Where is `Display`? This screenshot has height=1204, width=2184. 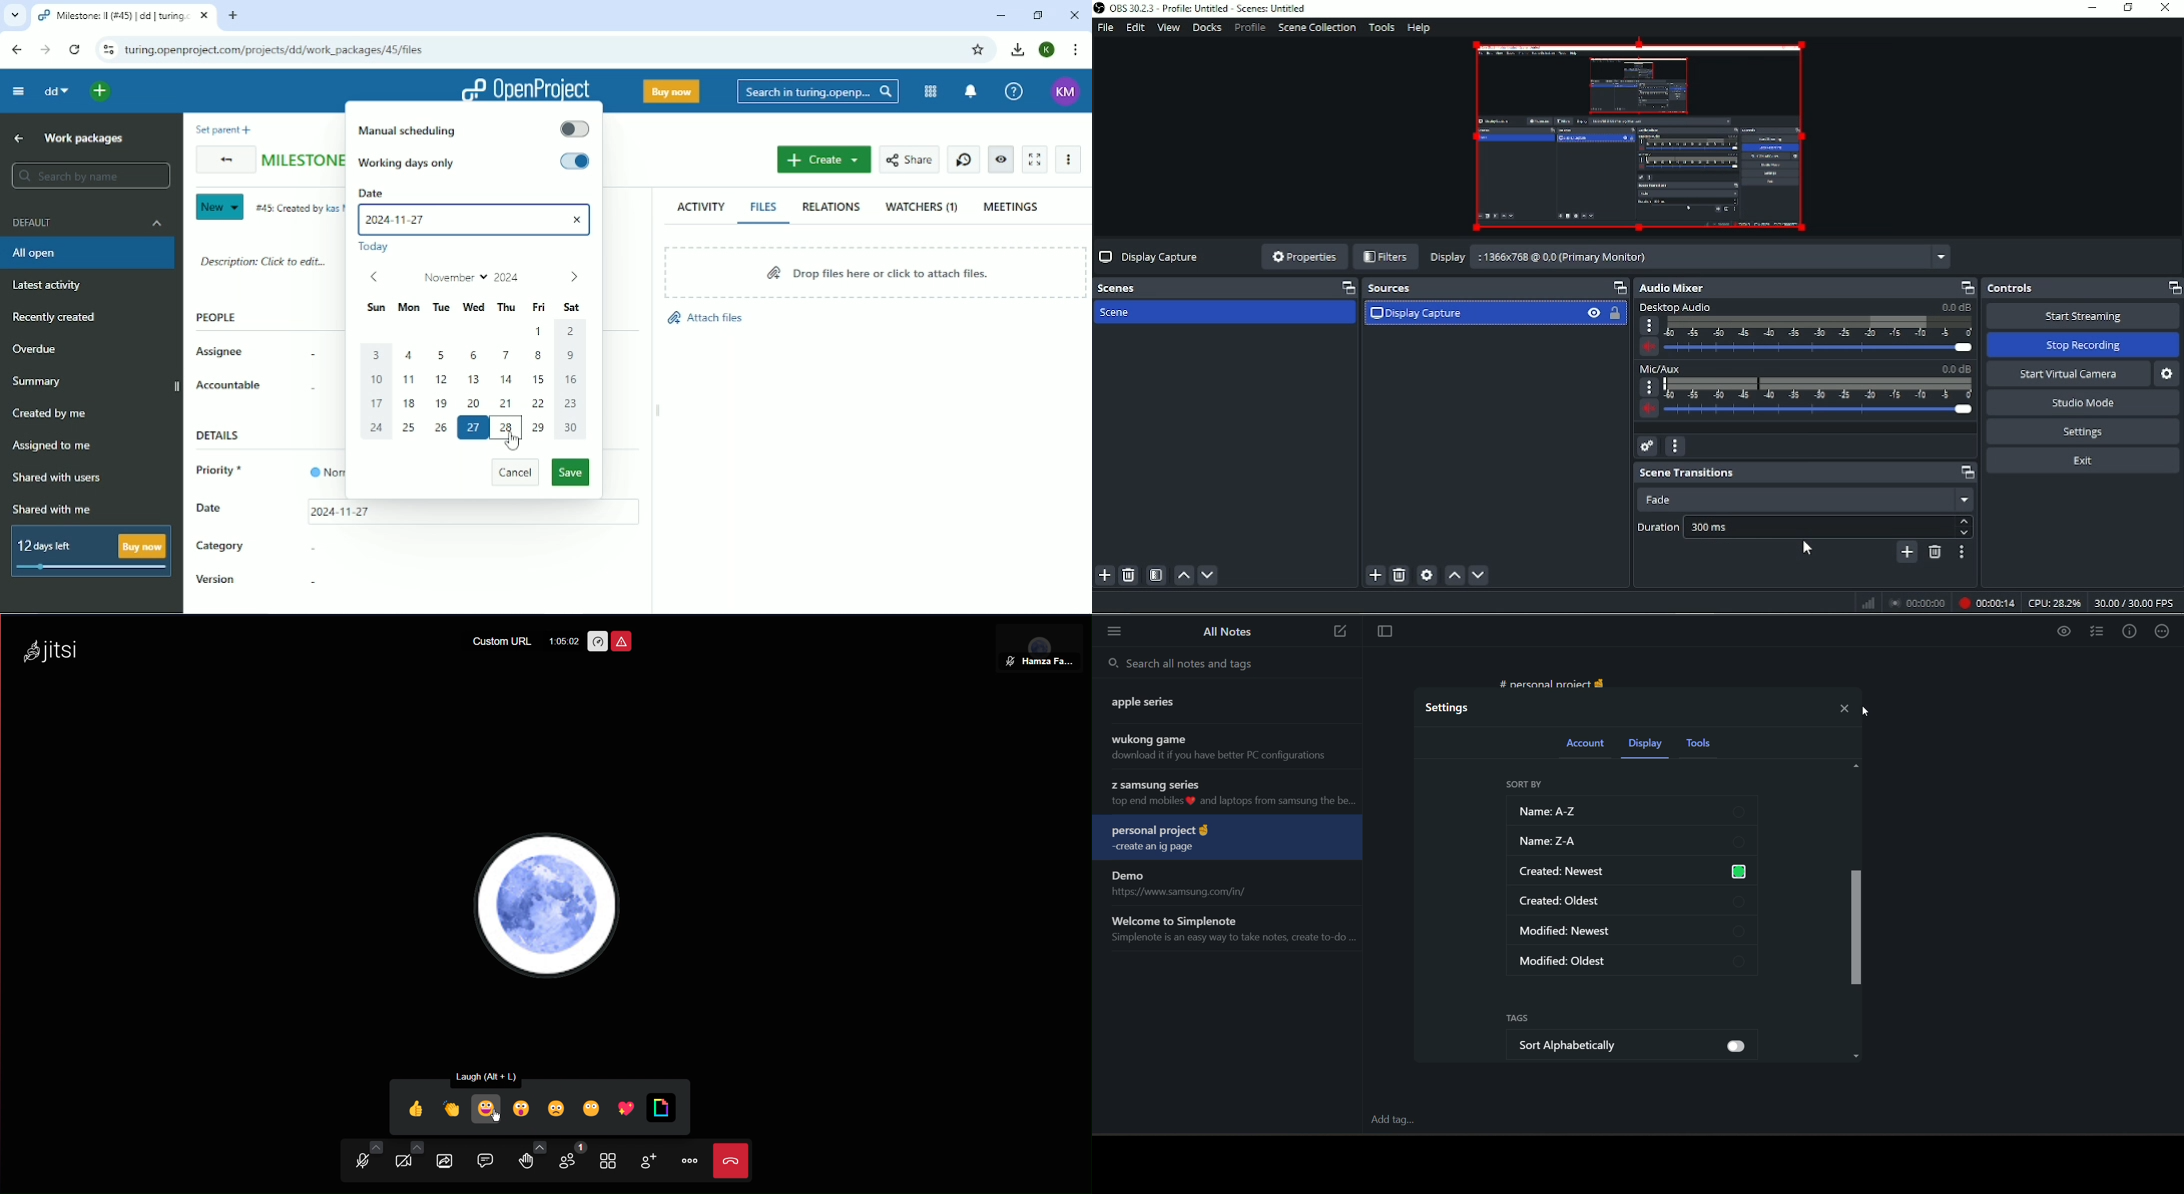
Display is located at coordinates (1683, 257).